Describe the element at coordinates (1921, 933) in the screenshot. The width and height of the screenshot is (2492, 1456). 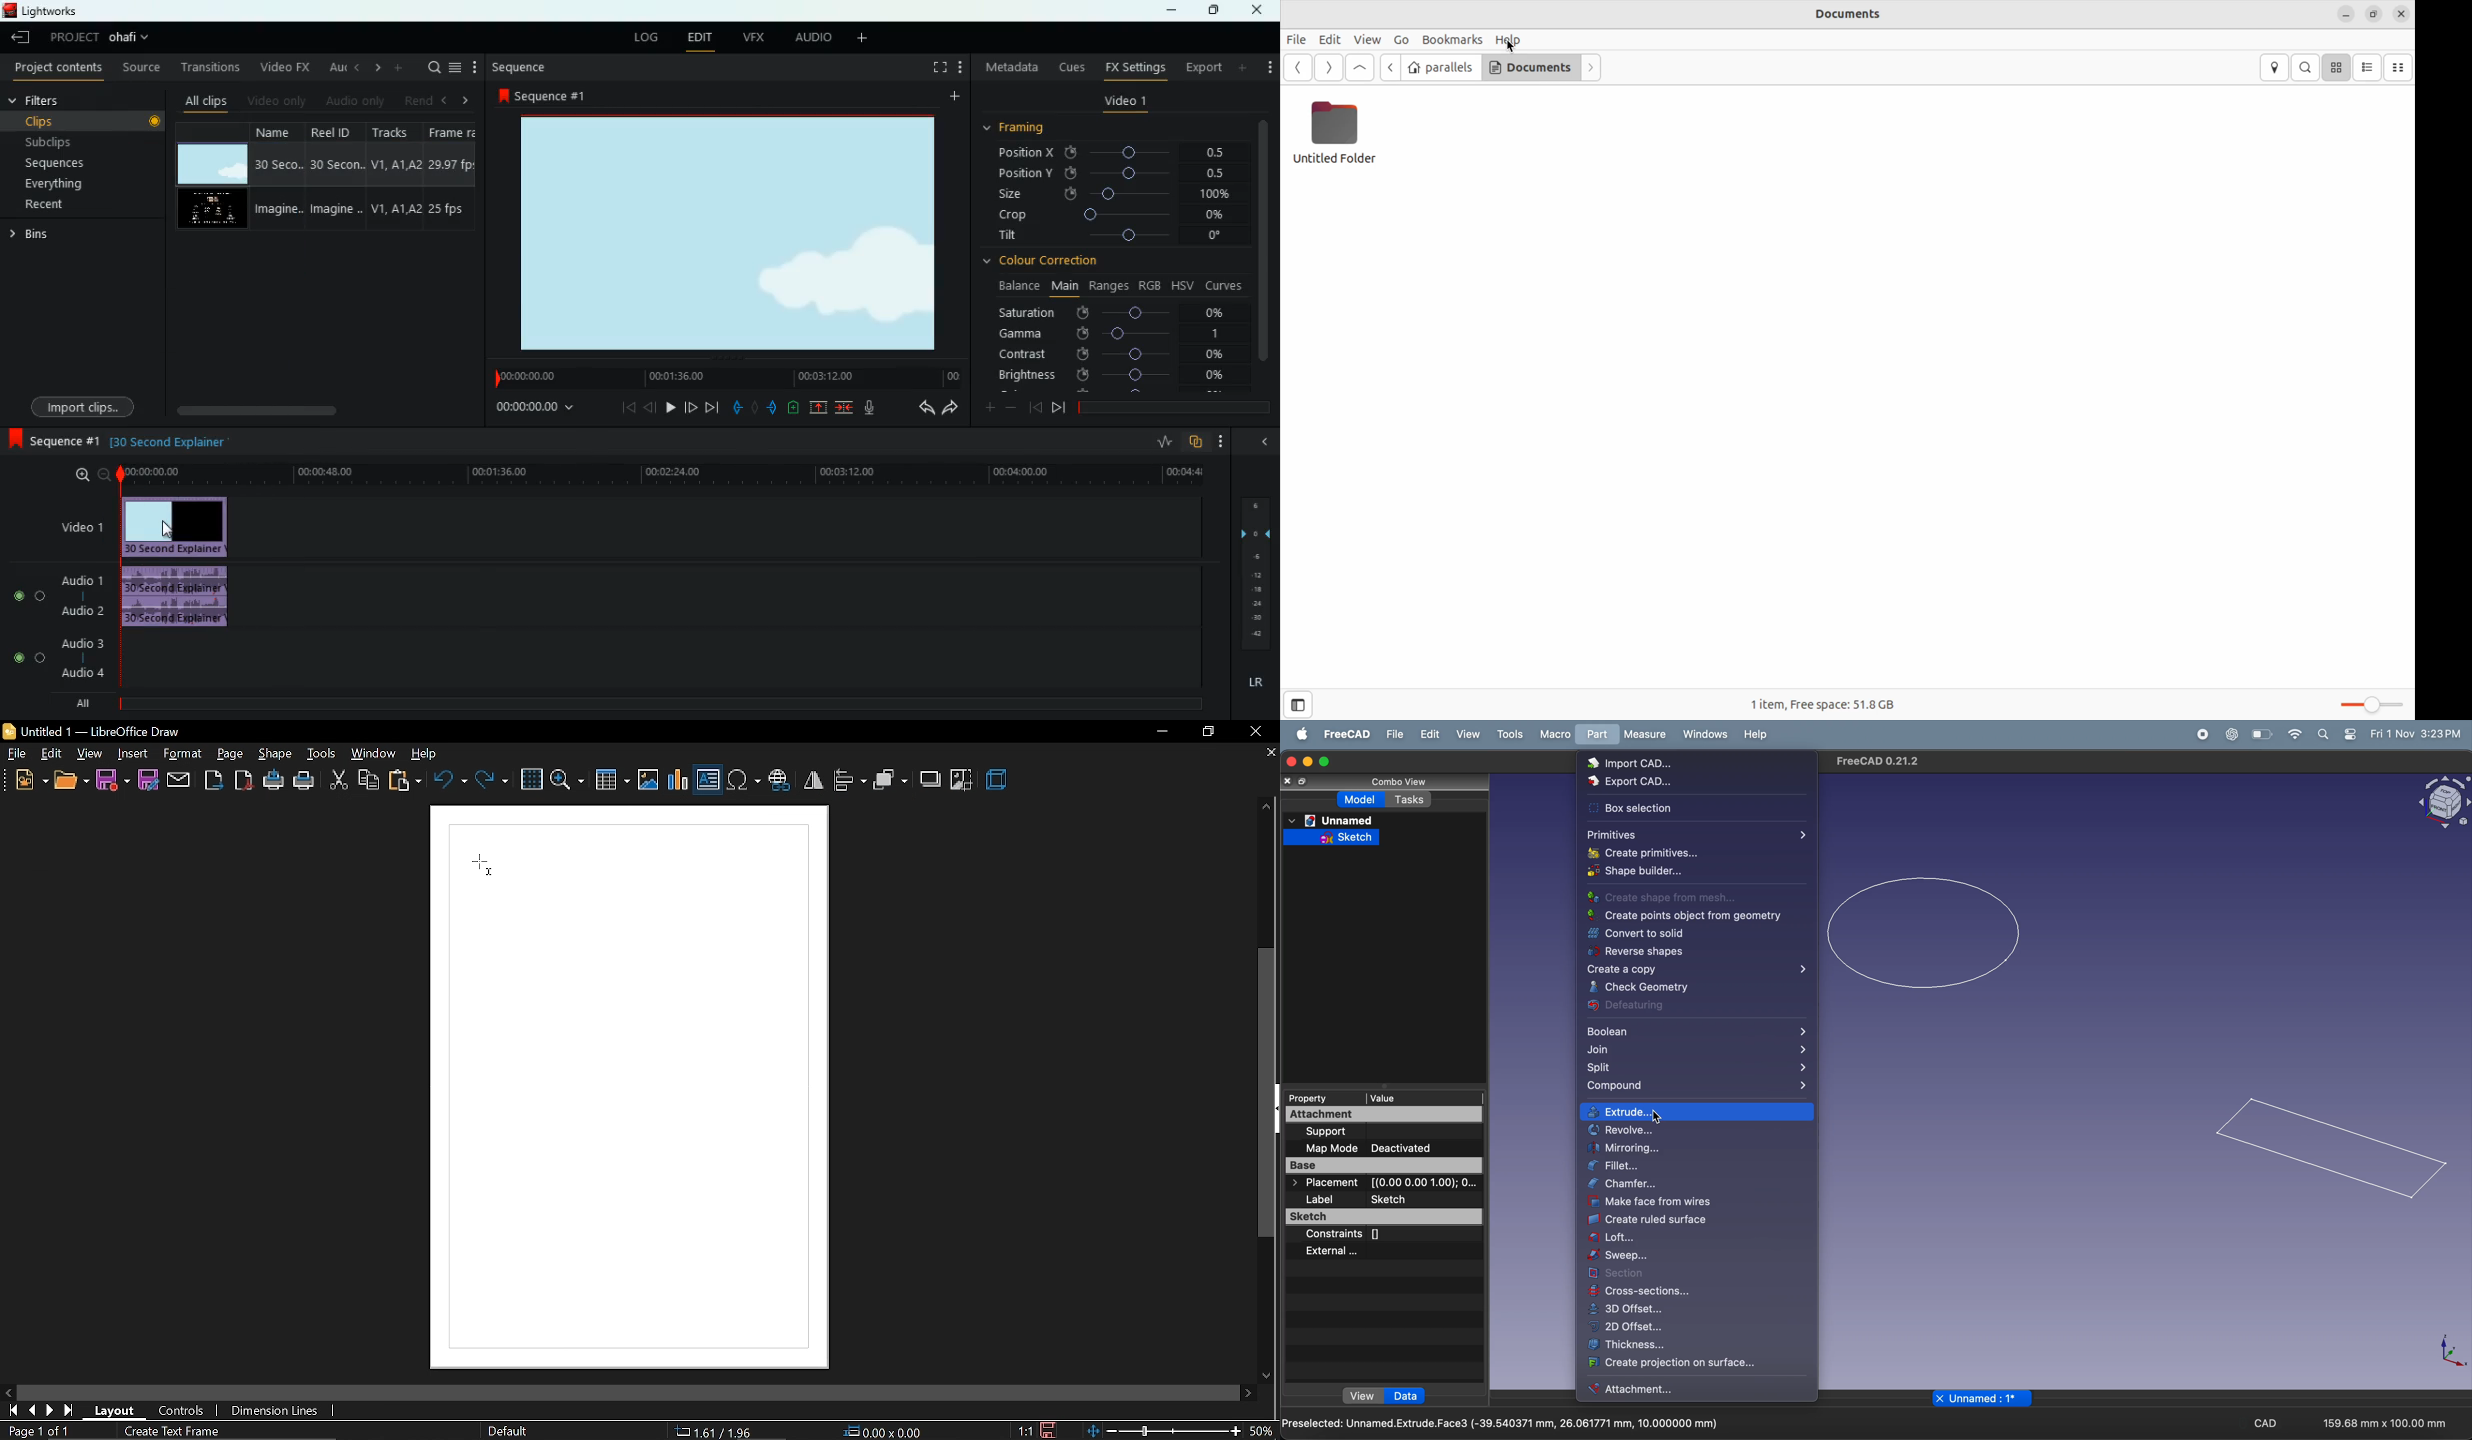
I see `2D circle` at that location.